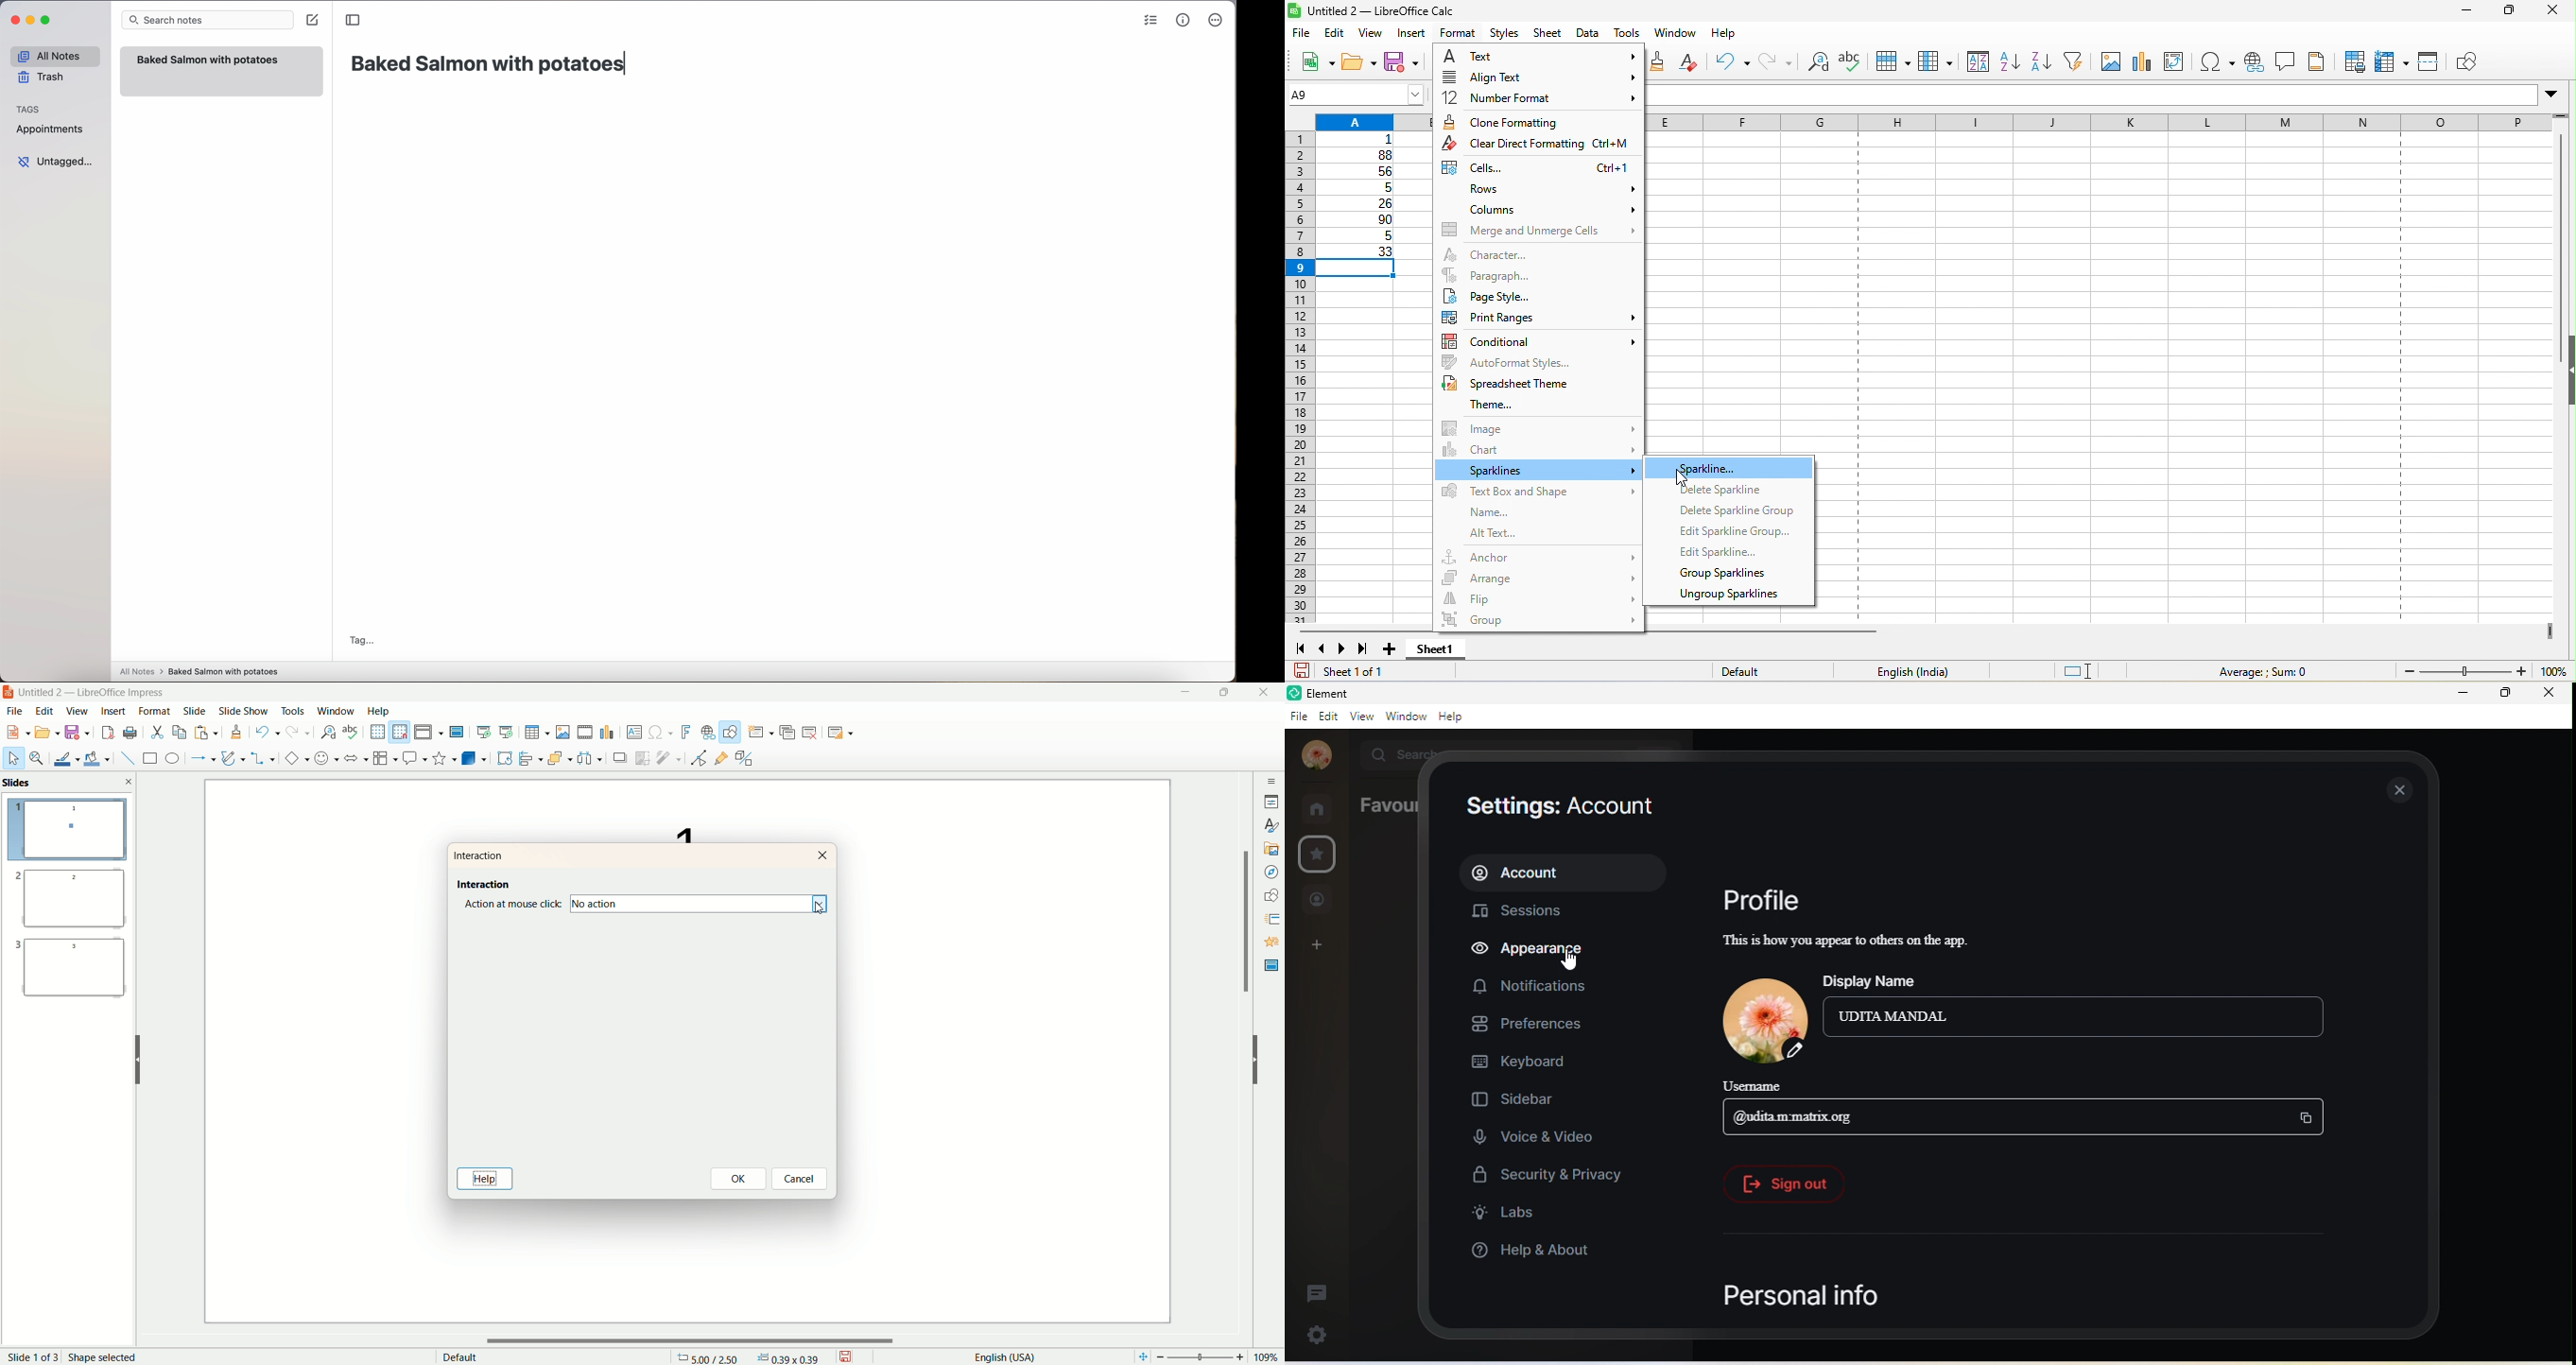 This screenshot has height=1372, width=2576. I want to click on title, so click(1333, 692).